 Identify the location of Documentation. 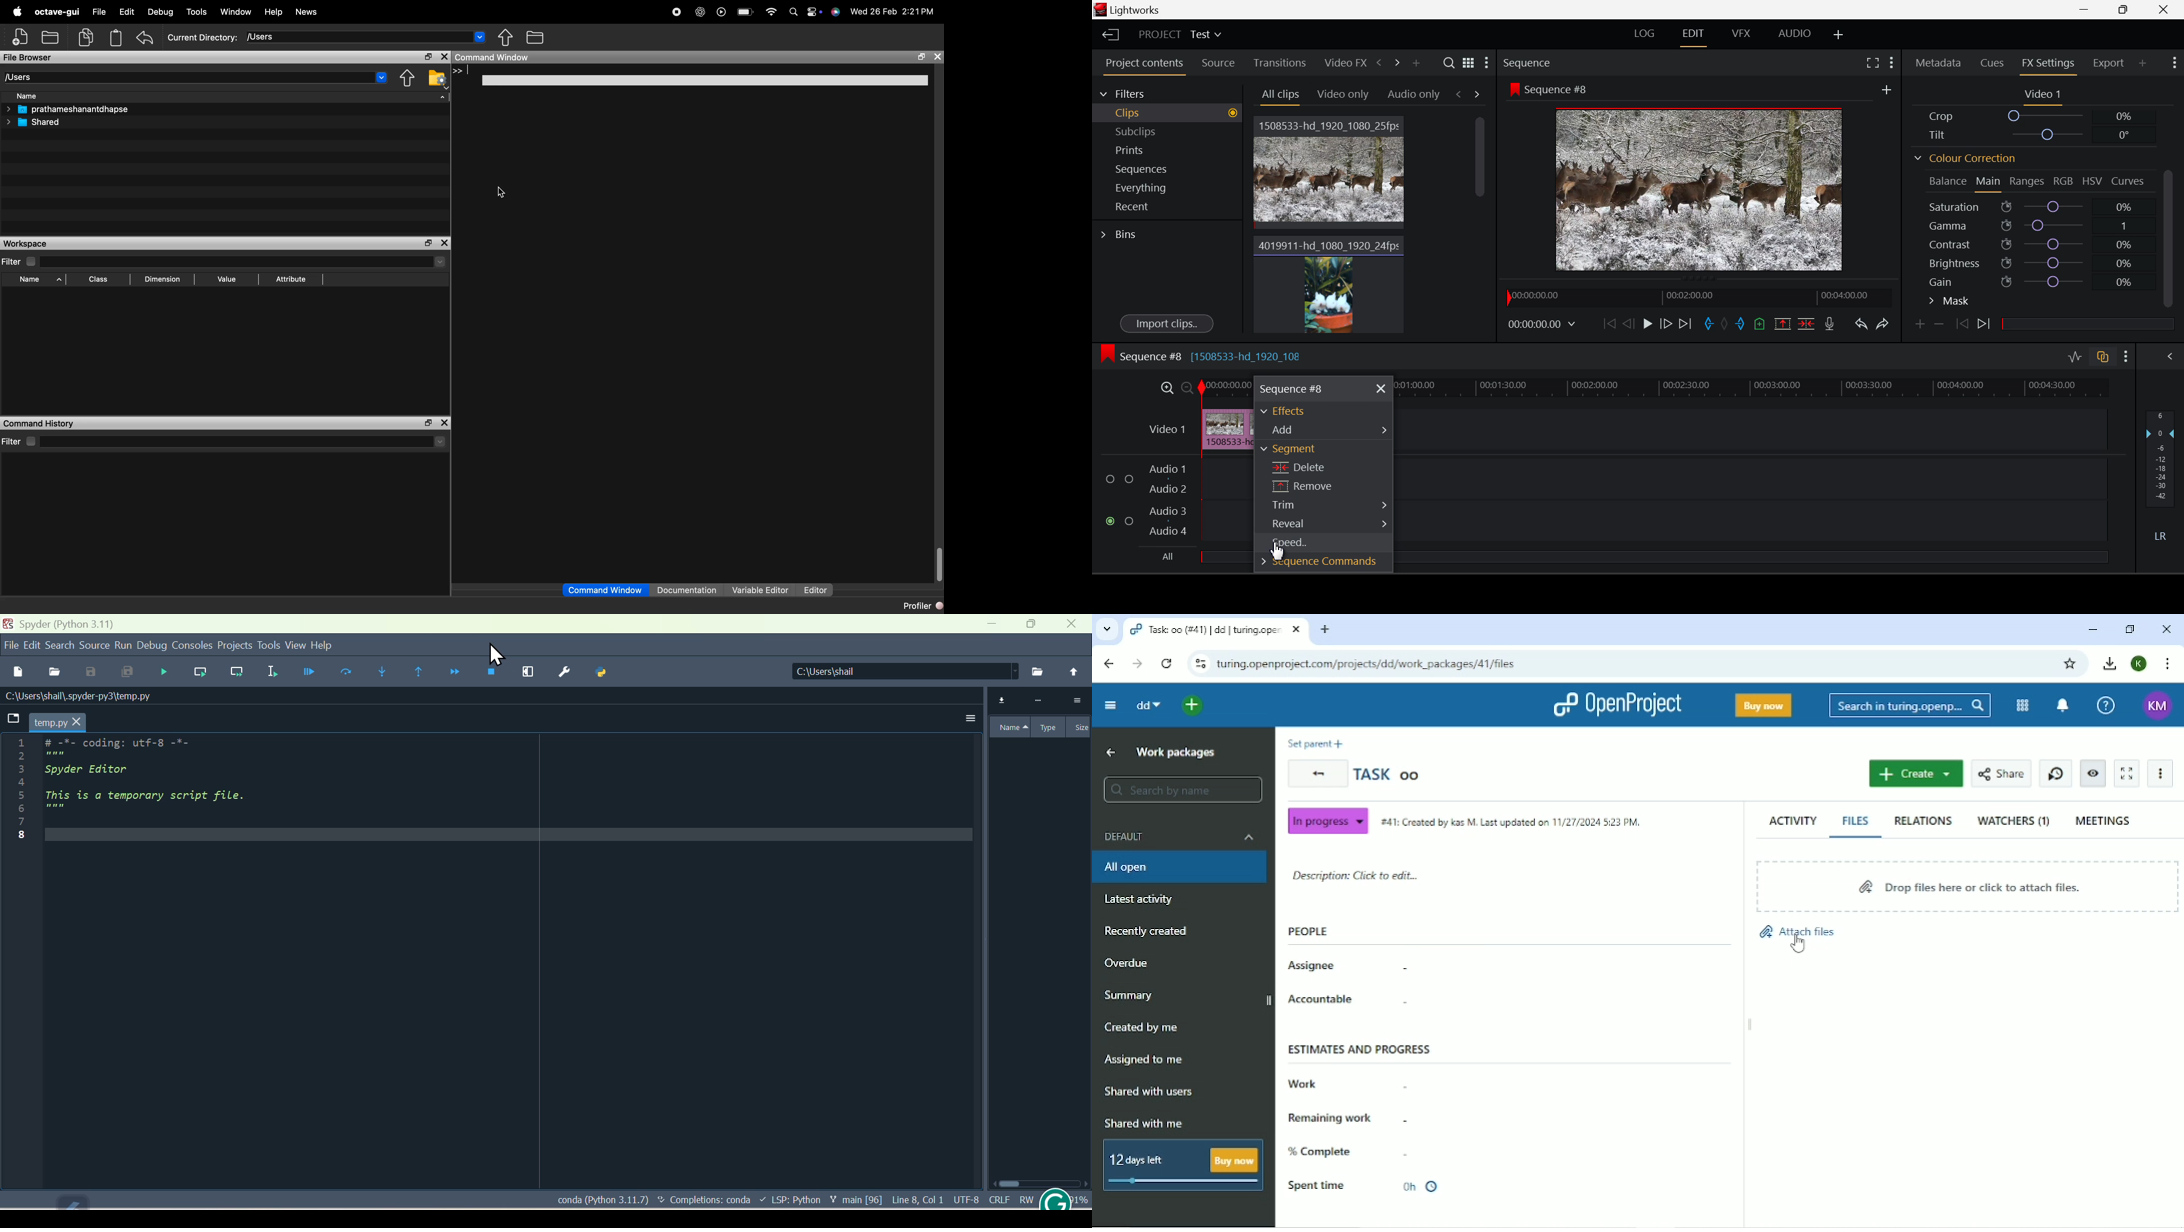
(688, 590).